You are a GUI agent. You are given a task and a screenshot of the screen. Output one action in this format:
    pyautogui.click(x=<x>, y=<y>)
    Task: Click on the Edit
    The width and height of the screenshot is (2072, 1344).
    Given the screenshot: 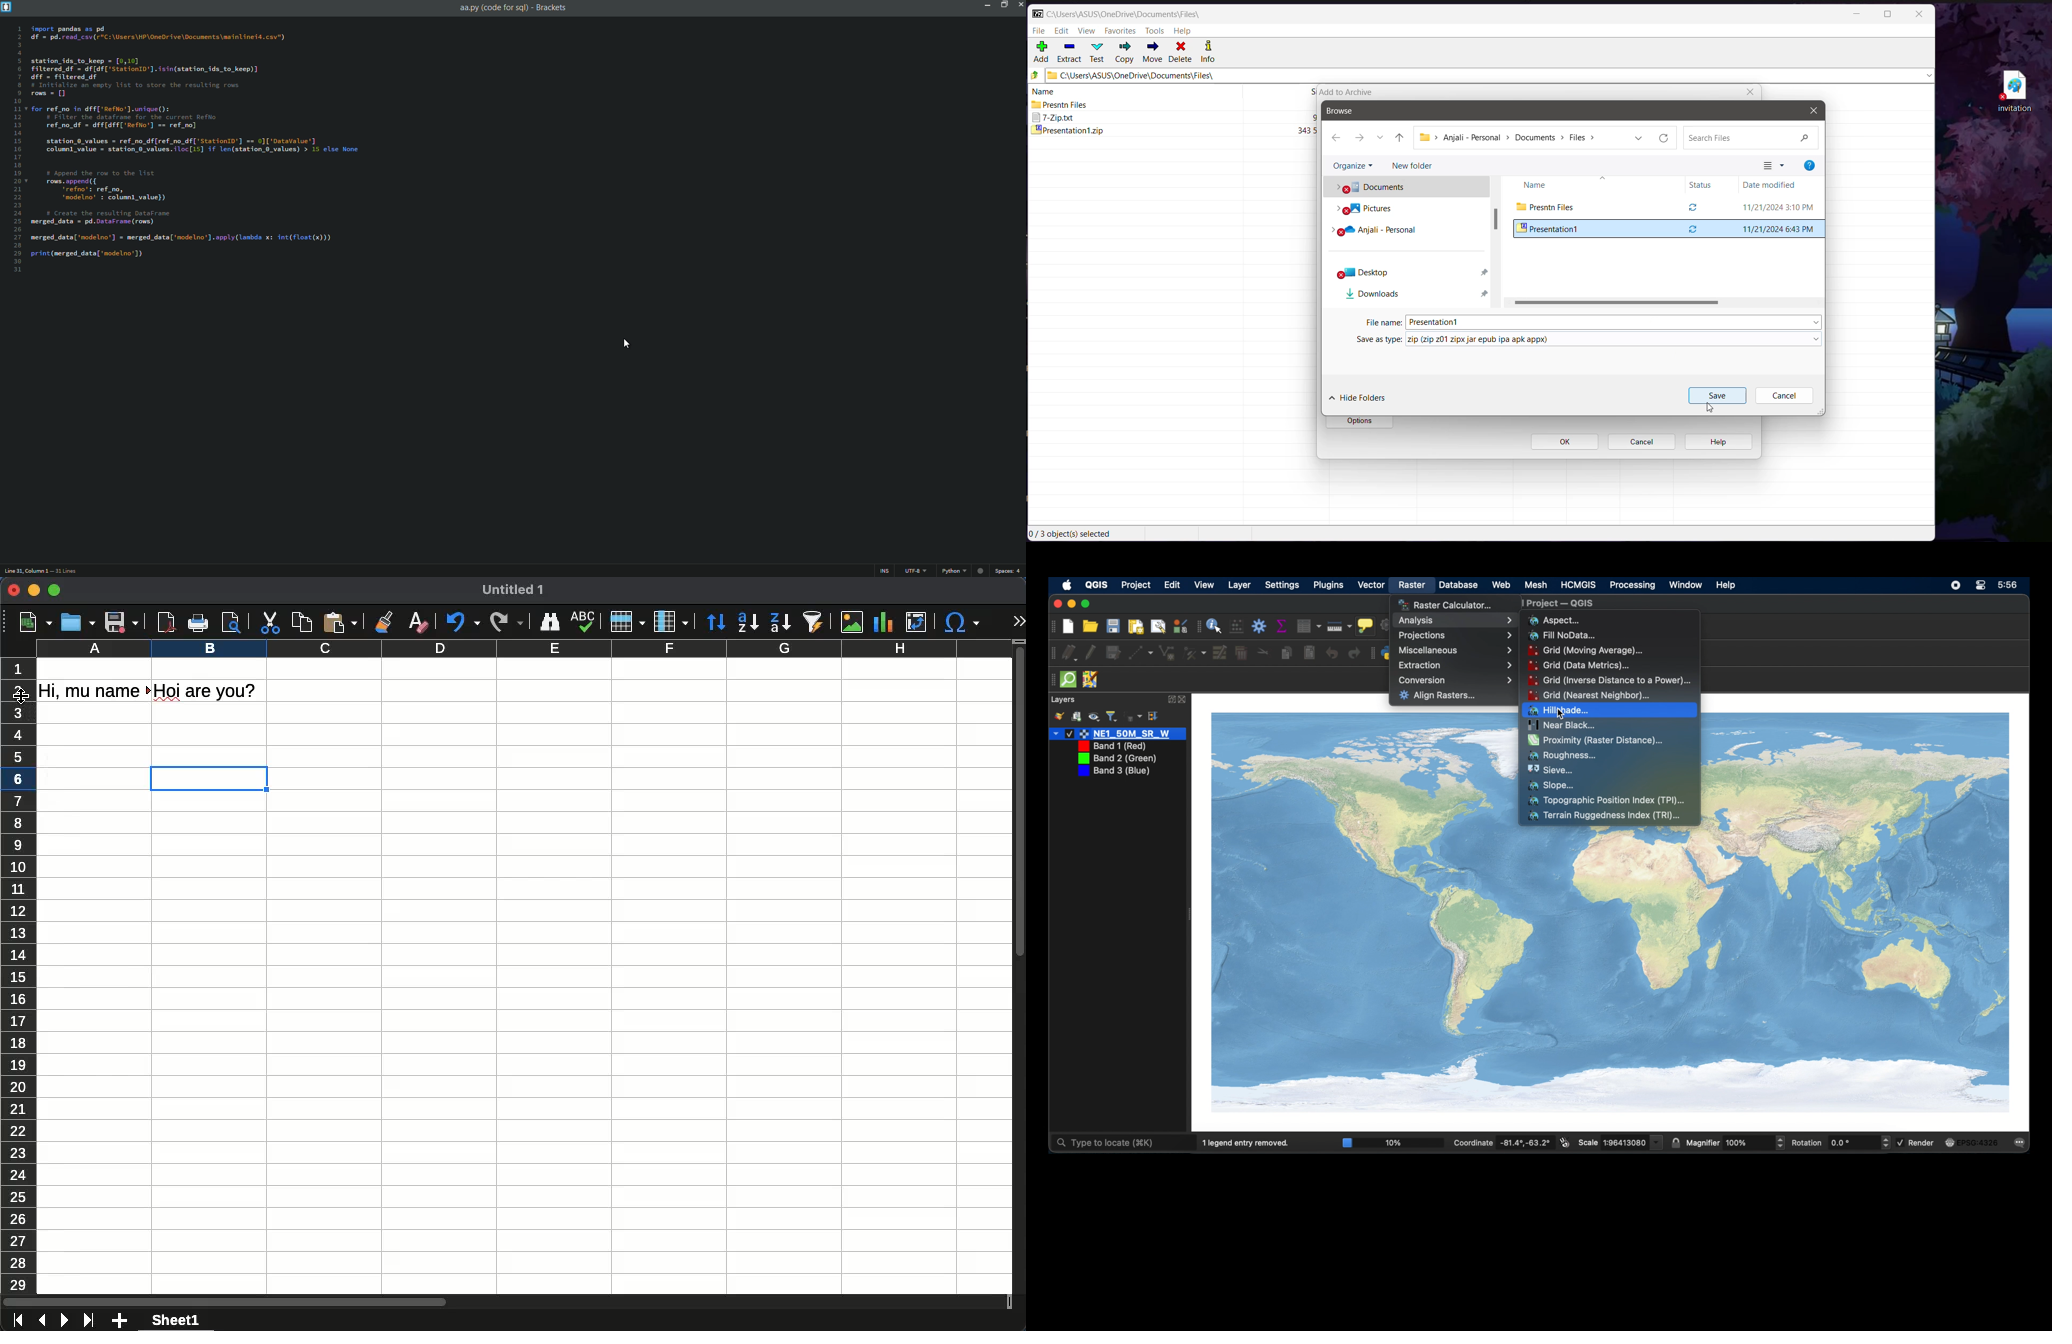 What is the action you would take?
    pyautogui.click(x=1062, y=30)
    